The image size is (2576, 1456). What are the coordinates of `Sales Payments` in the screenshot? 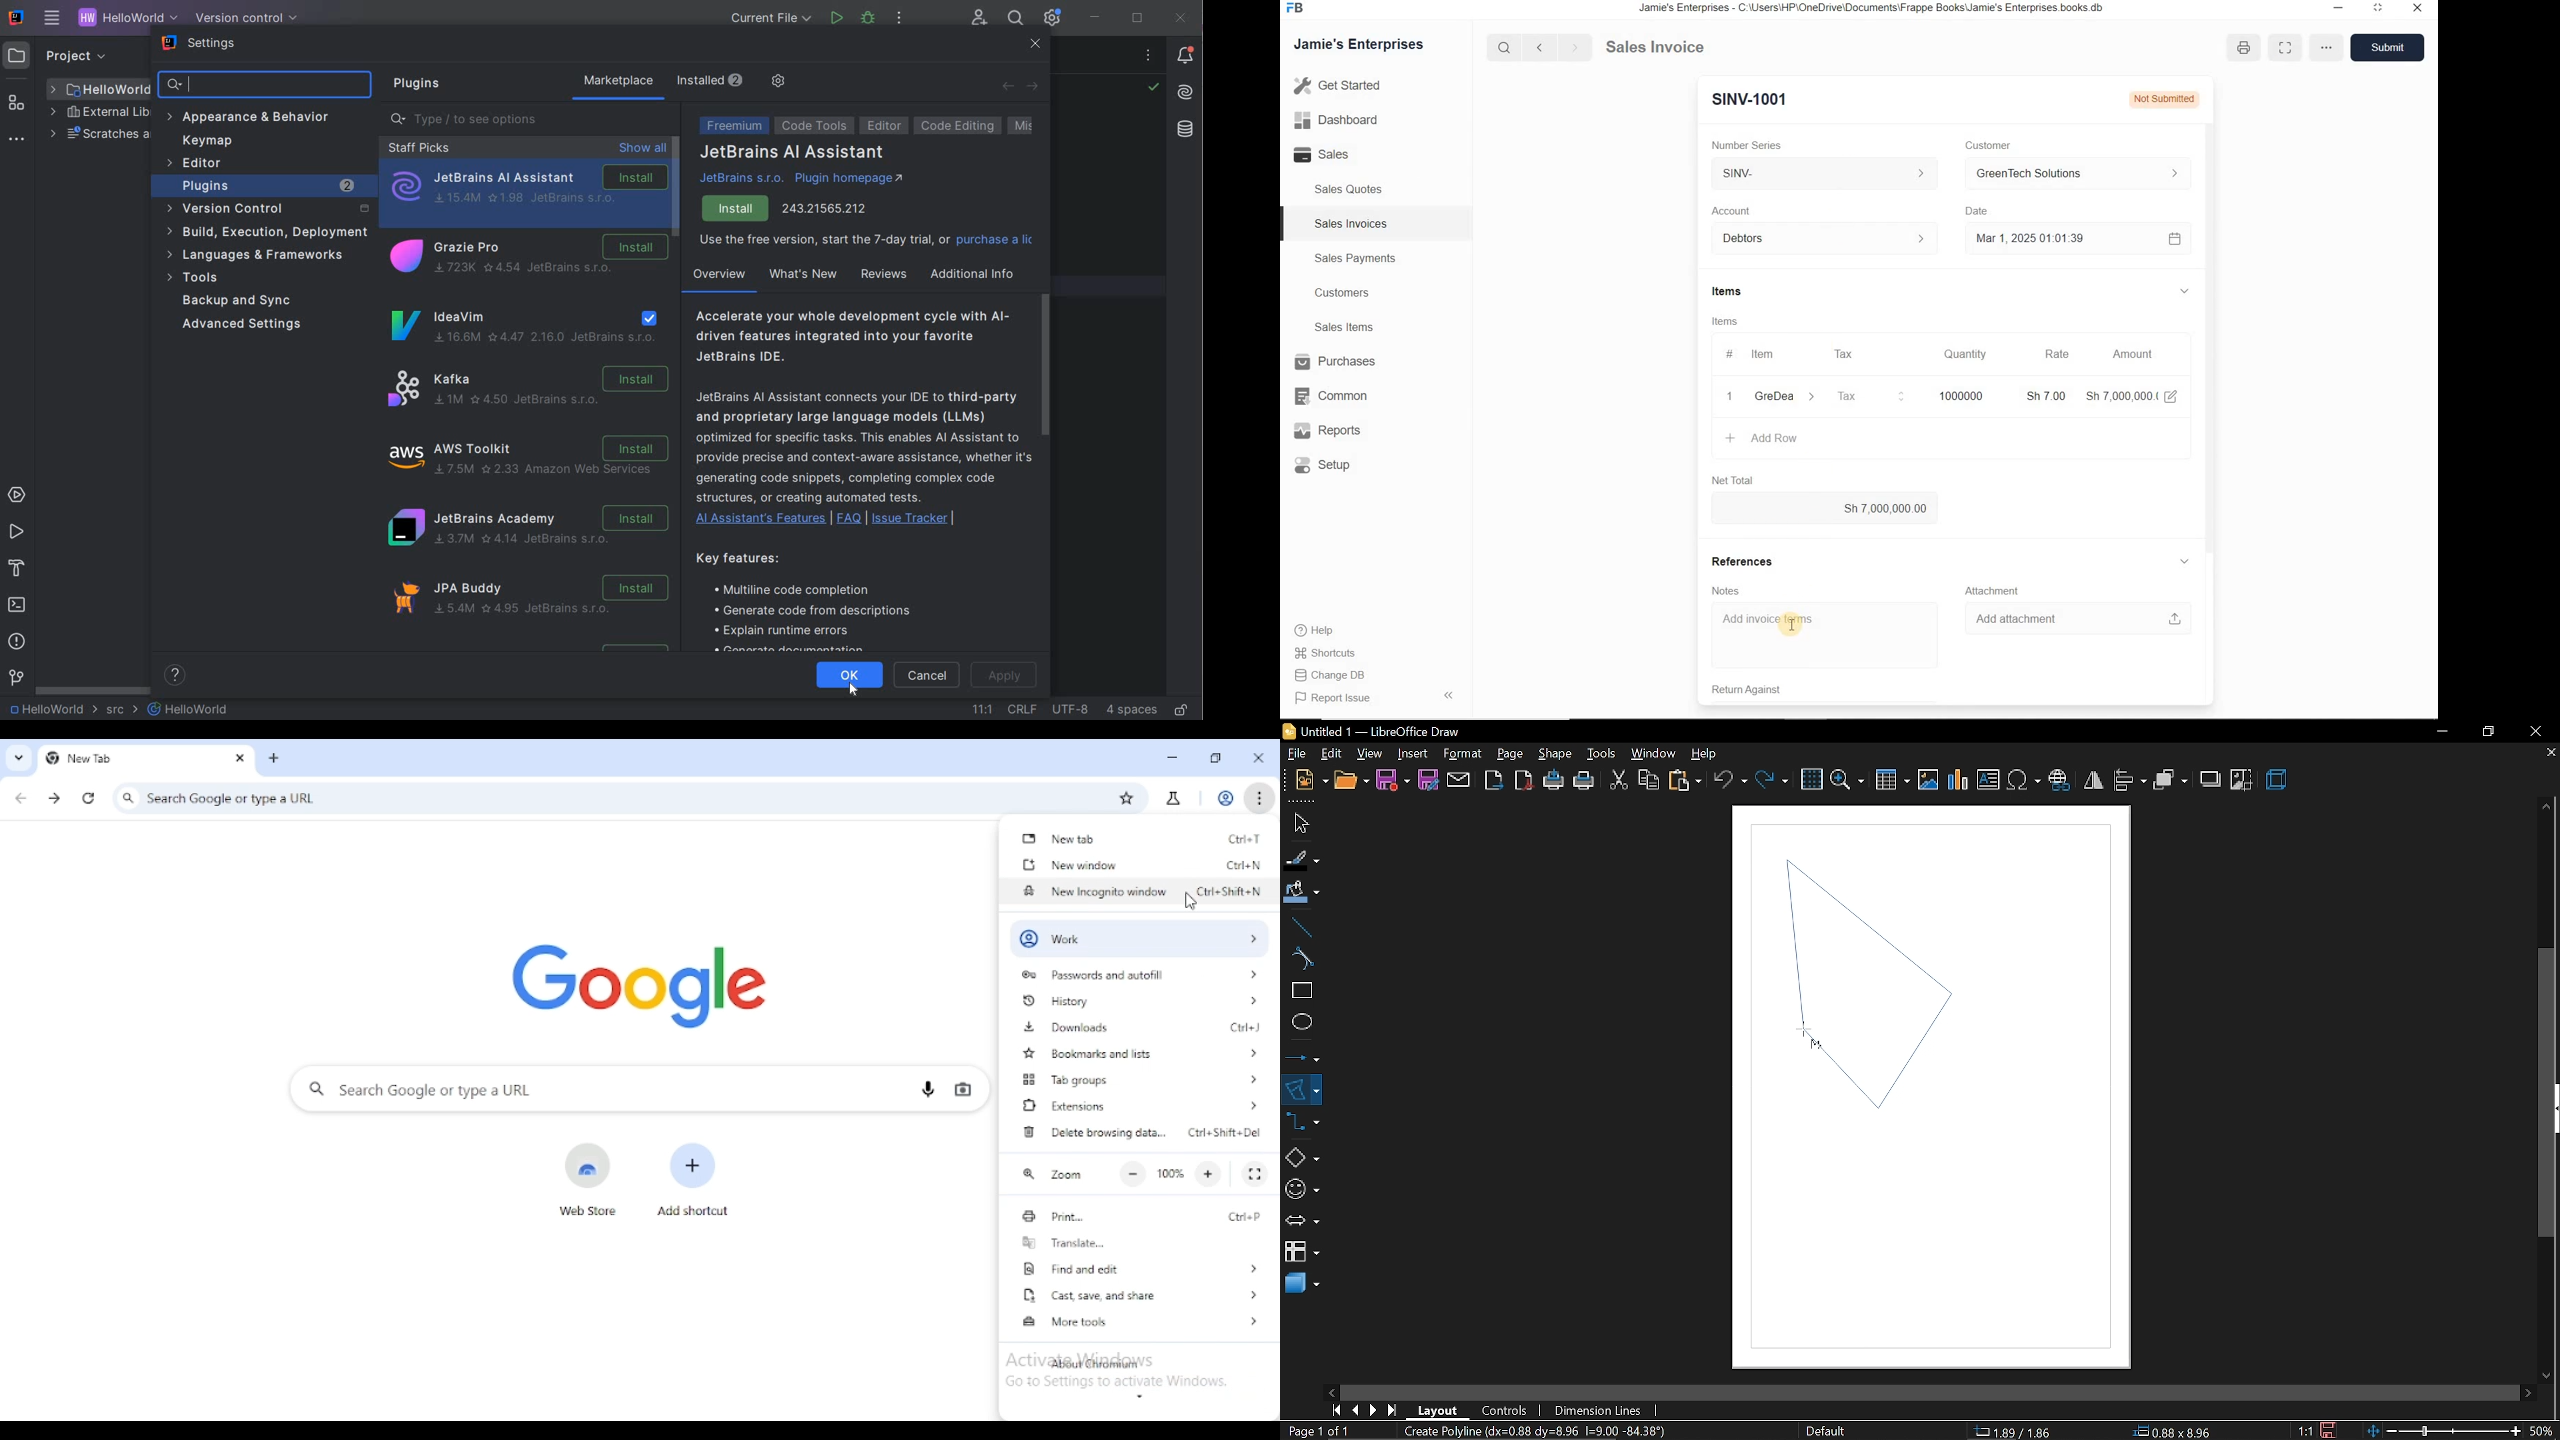 It's located at (1355, 259).